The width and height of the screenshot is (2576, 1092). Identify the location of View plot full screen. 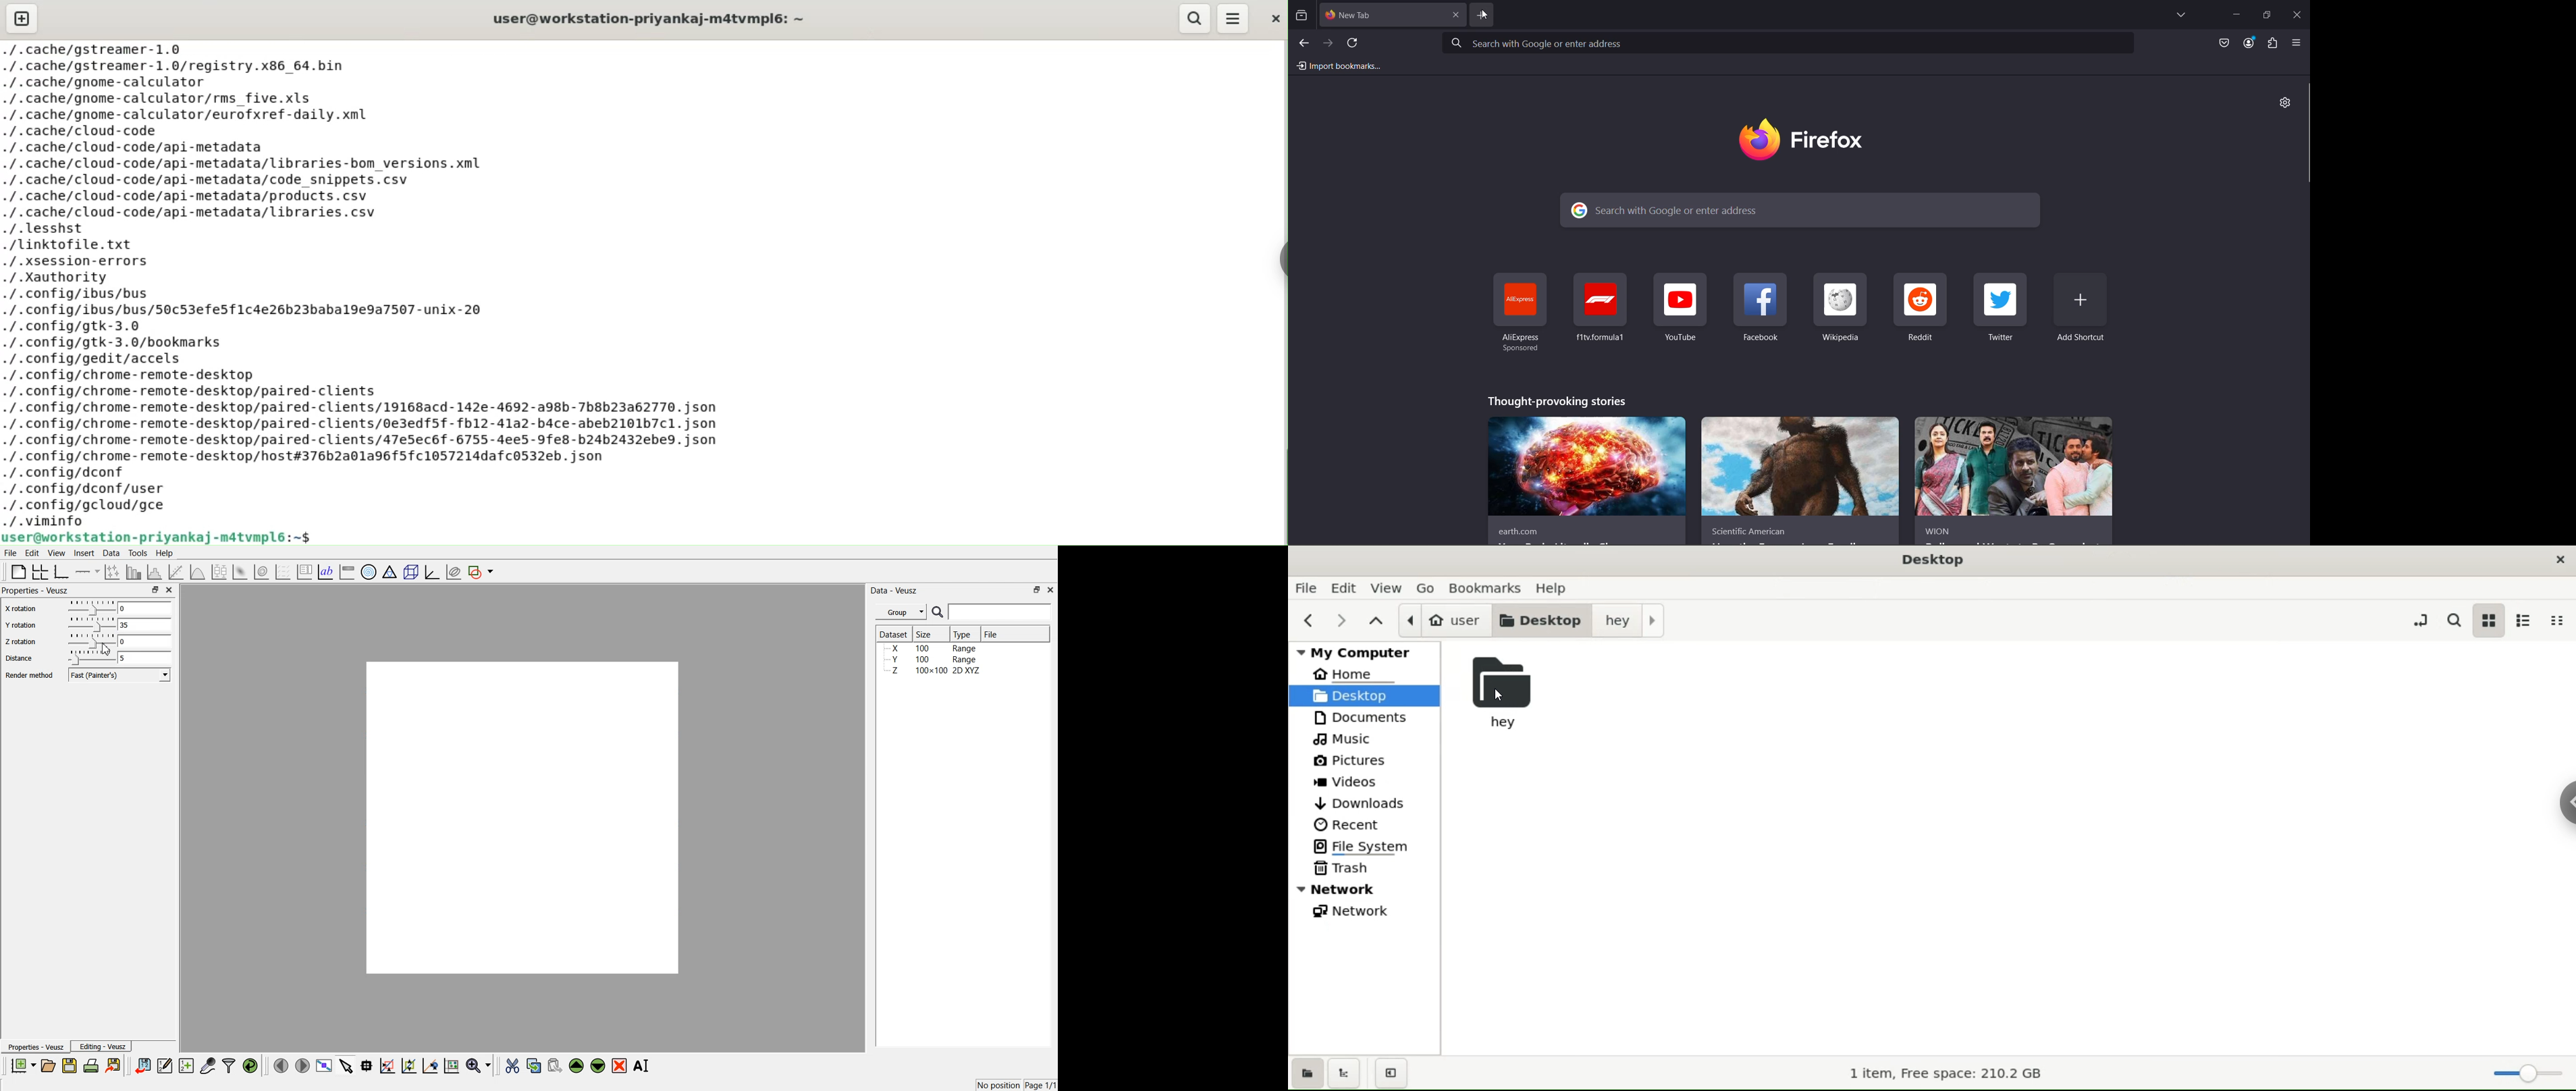
(325, 1065).